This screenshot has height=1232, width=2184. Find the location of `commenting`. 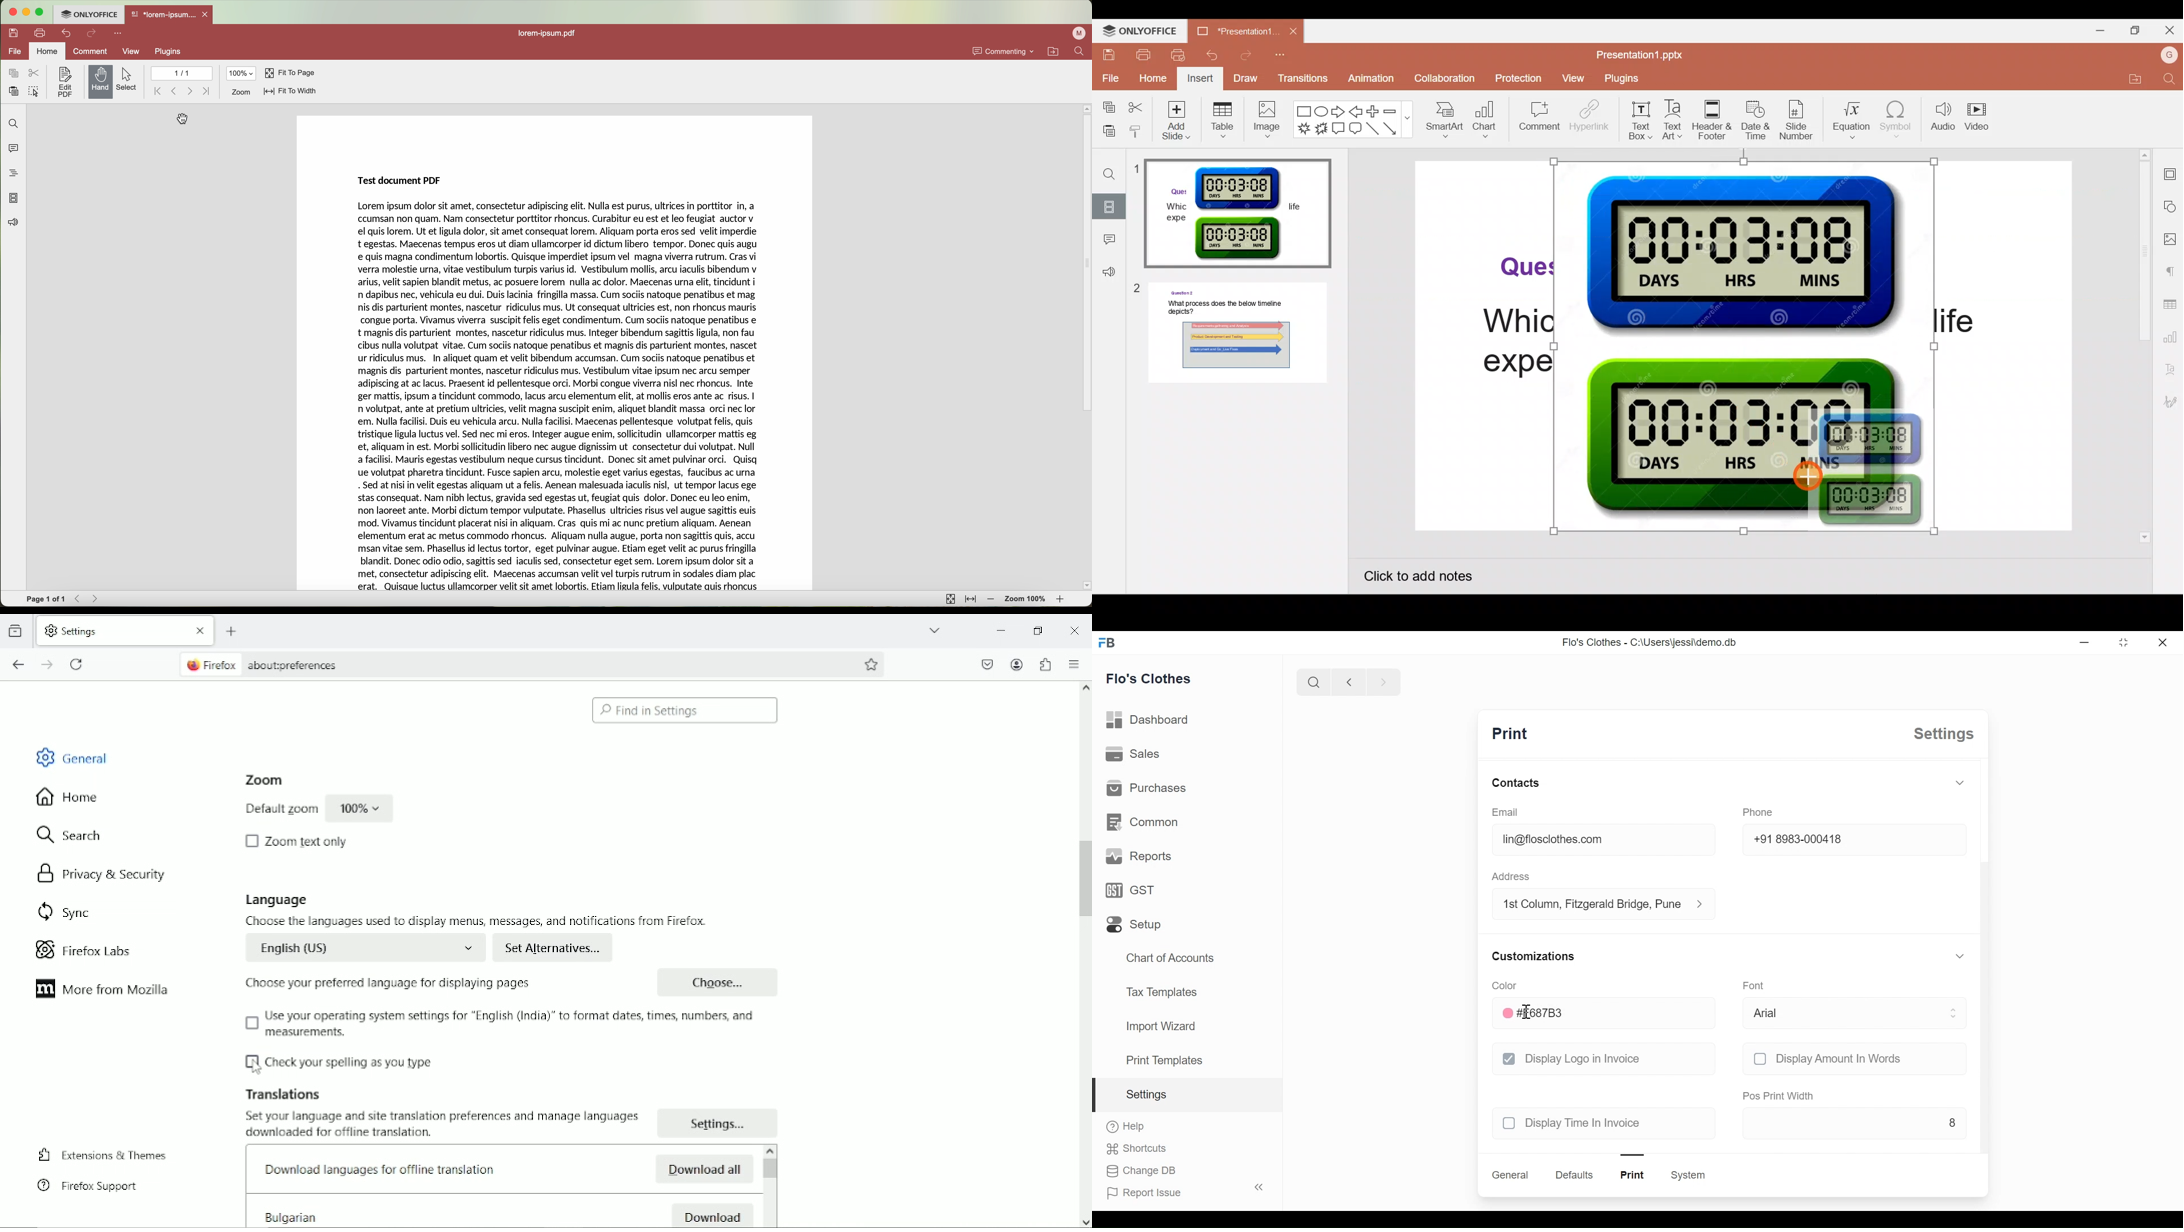

commenting is located at coordinates (1004, 51).